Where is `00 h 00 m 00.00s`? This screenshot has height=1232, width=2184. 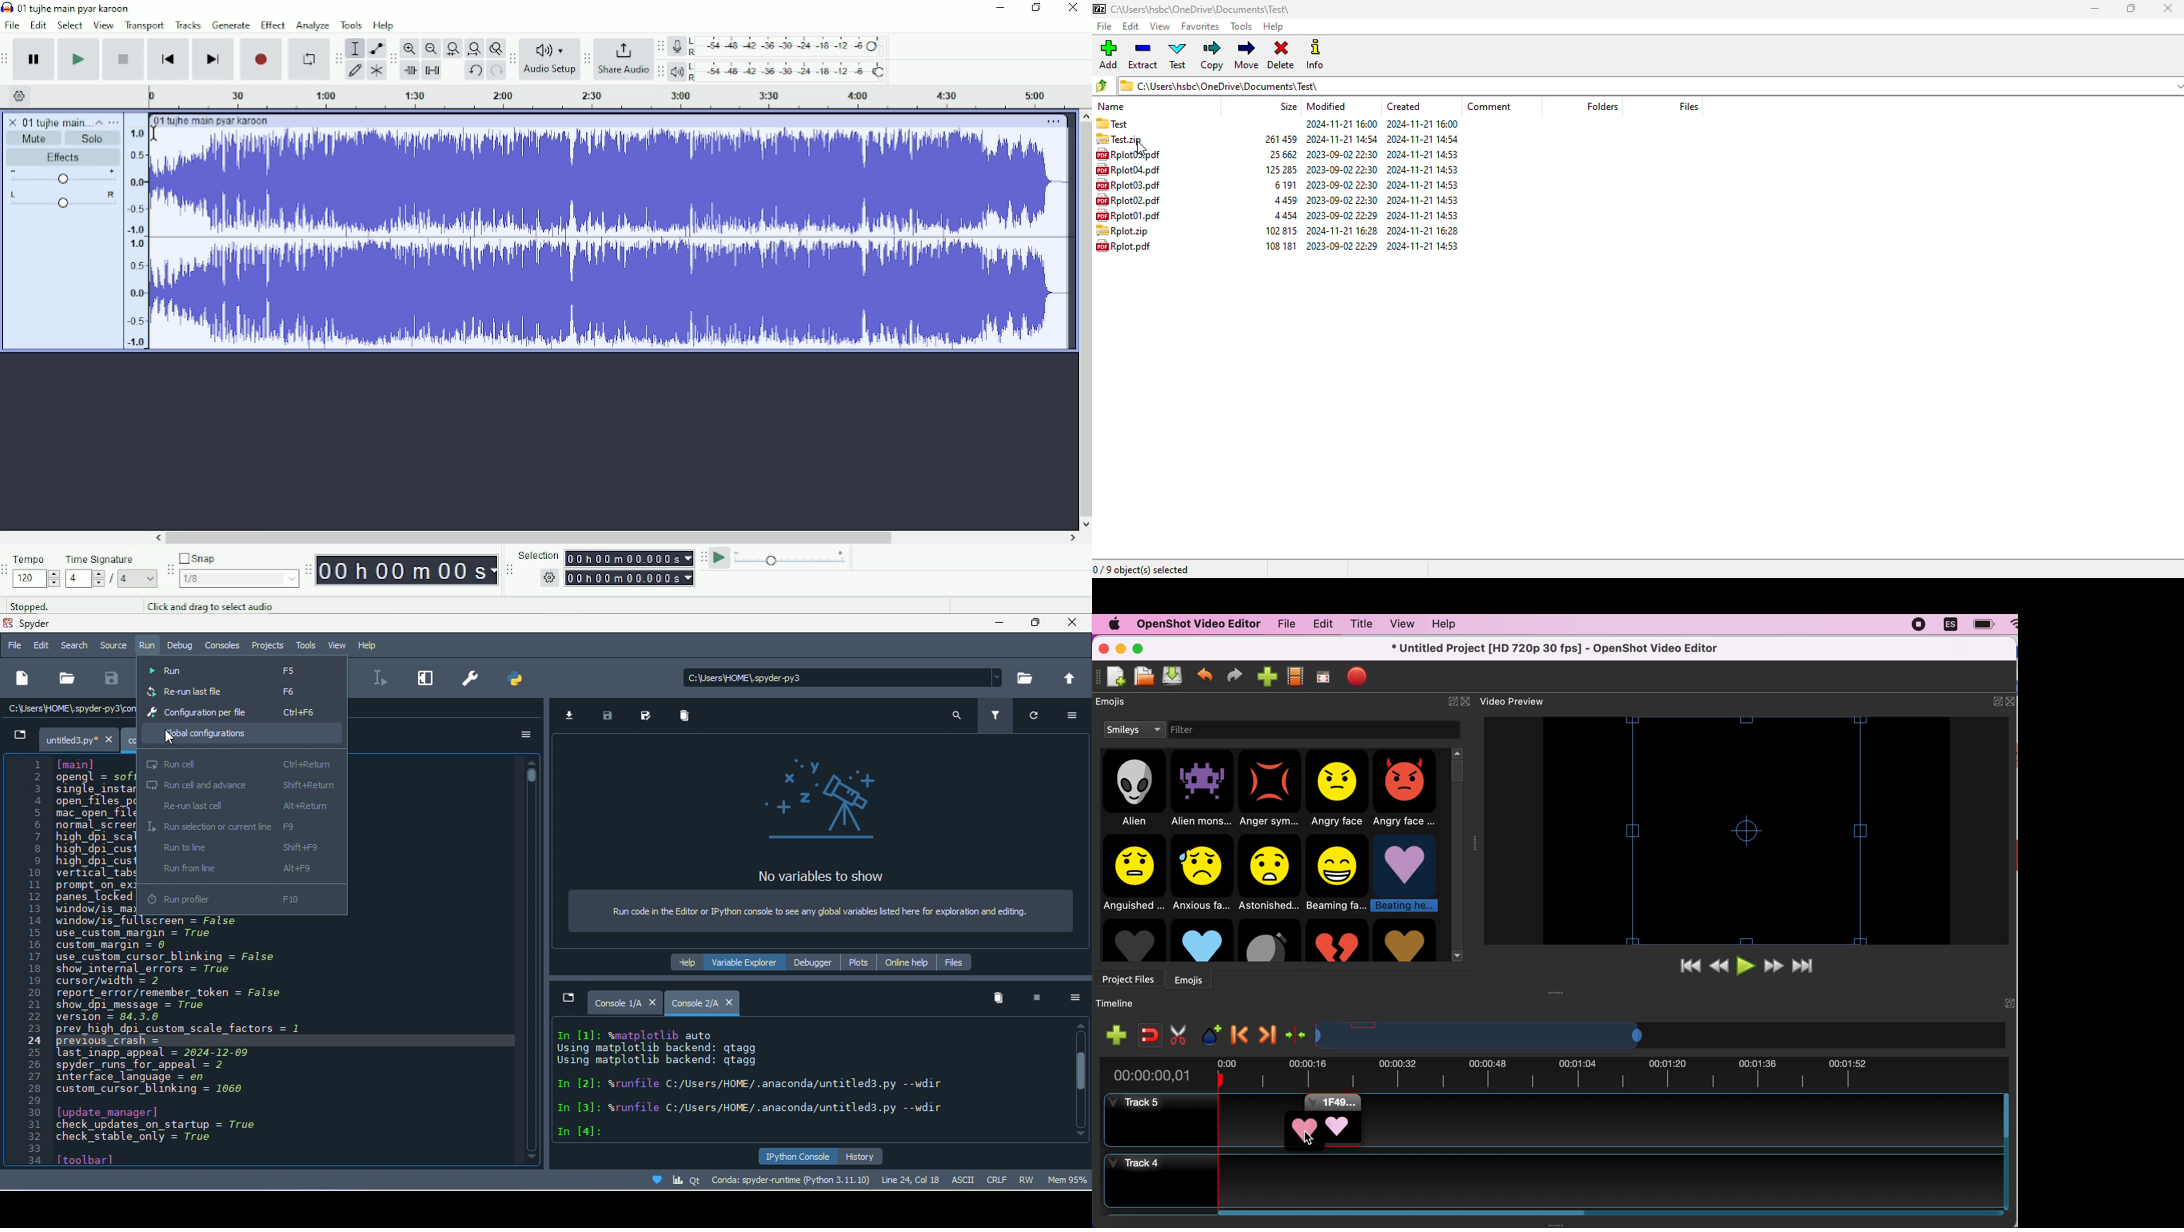
00 h 00 m 00.00s is located at coordinates (630, 578).